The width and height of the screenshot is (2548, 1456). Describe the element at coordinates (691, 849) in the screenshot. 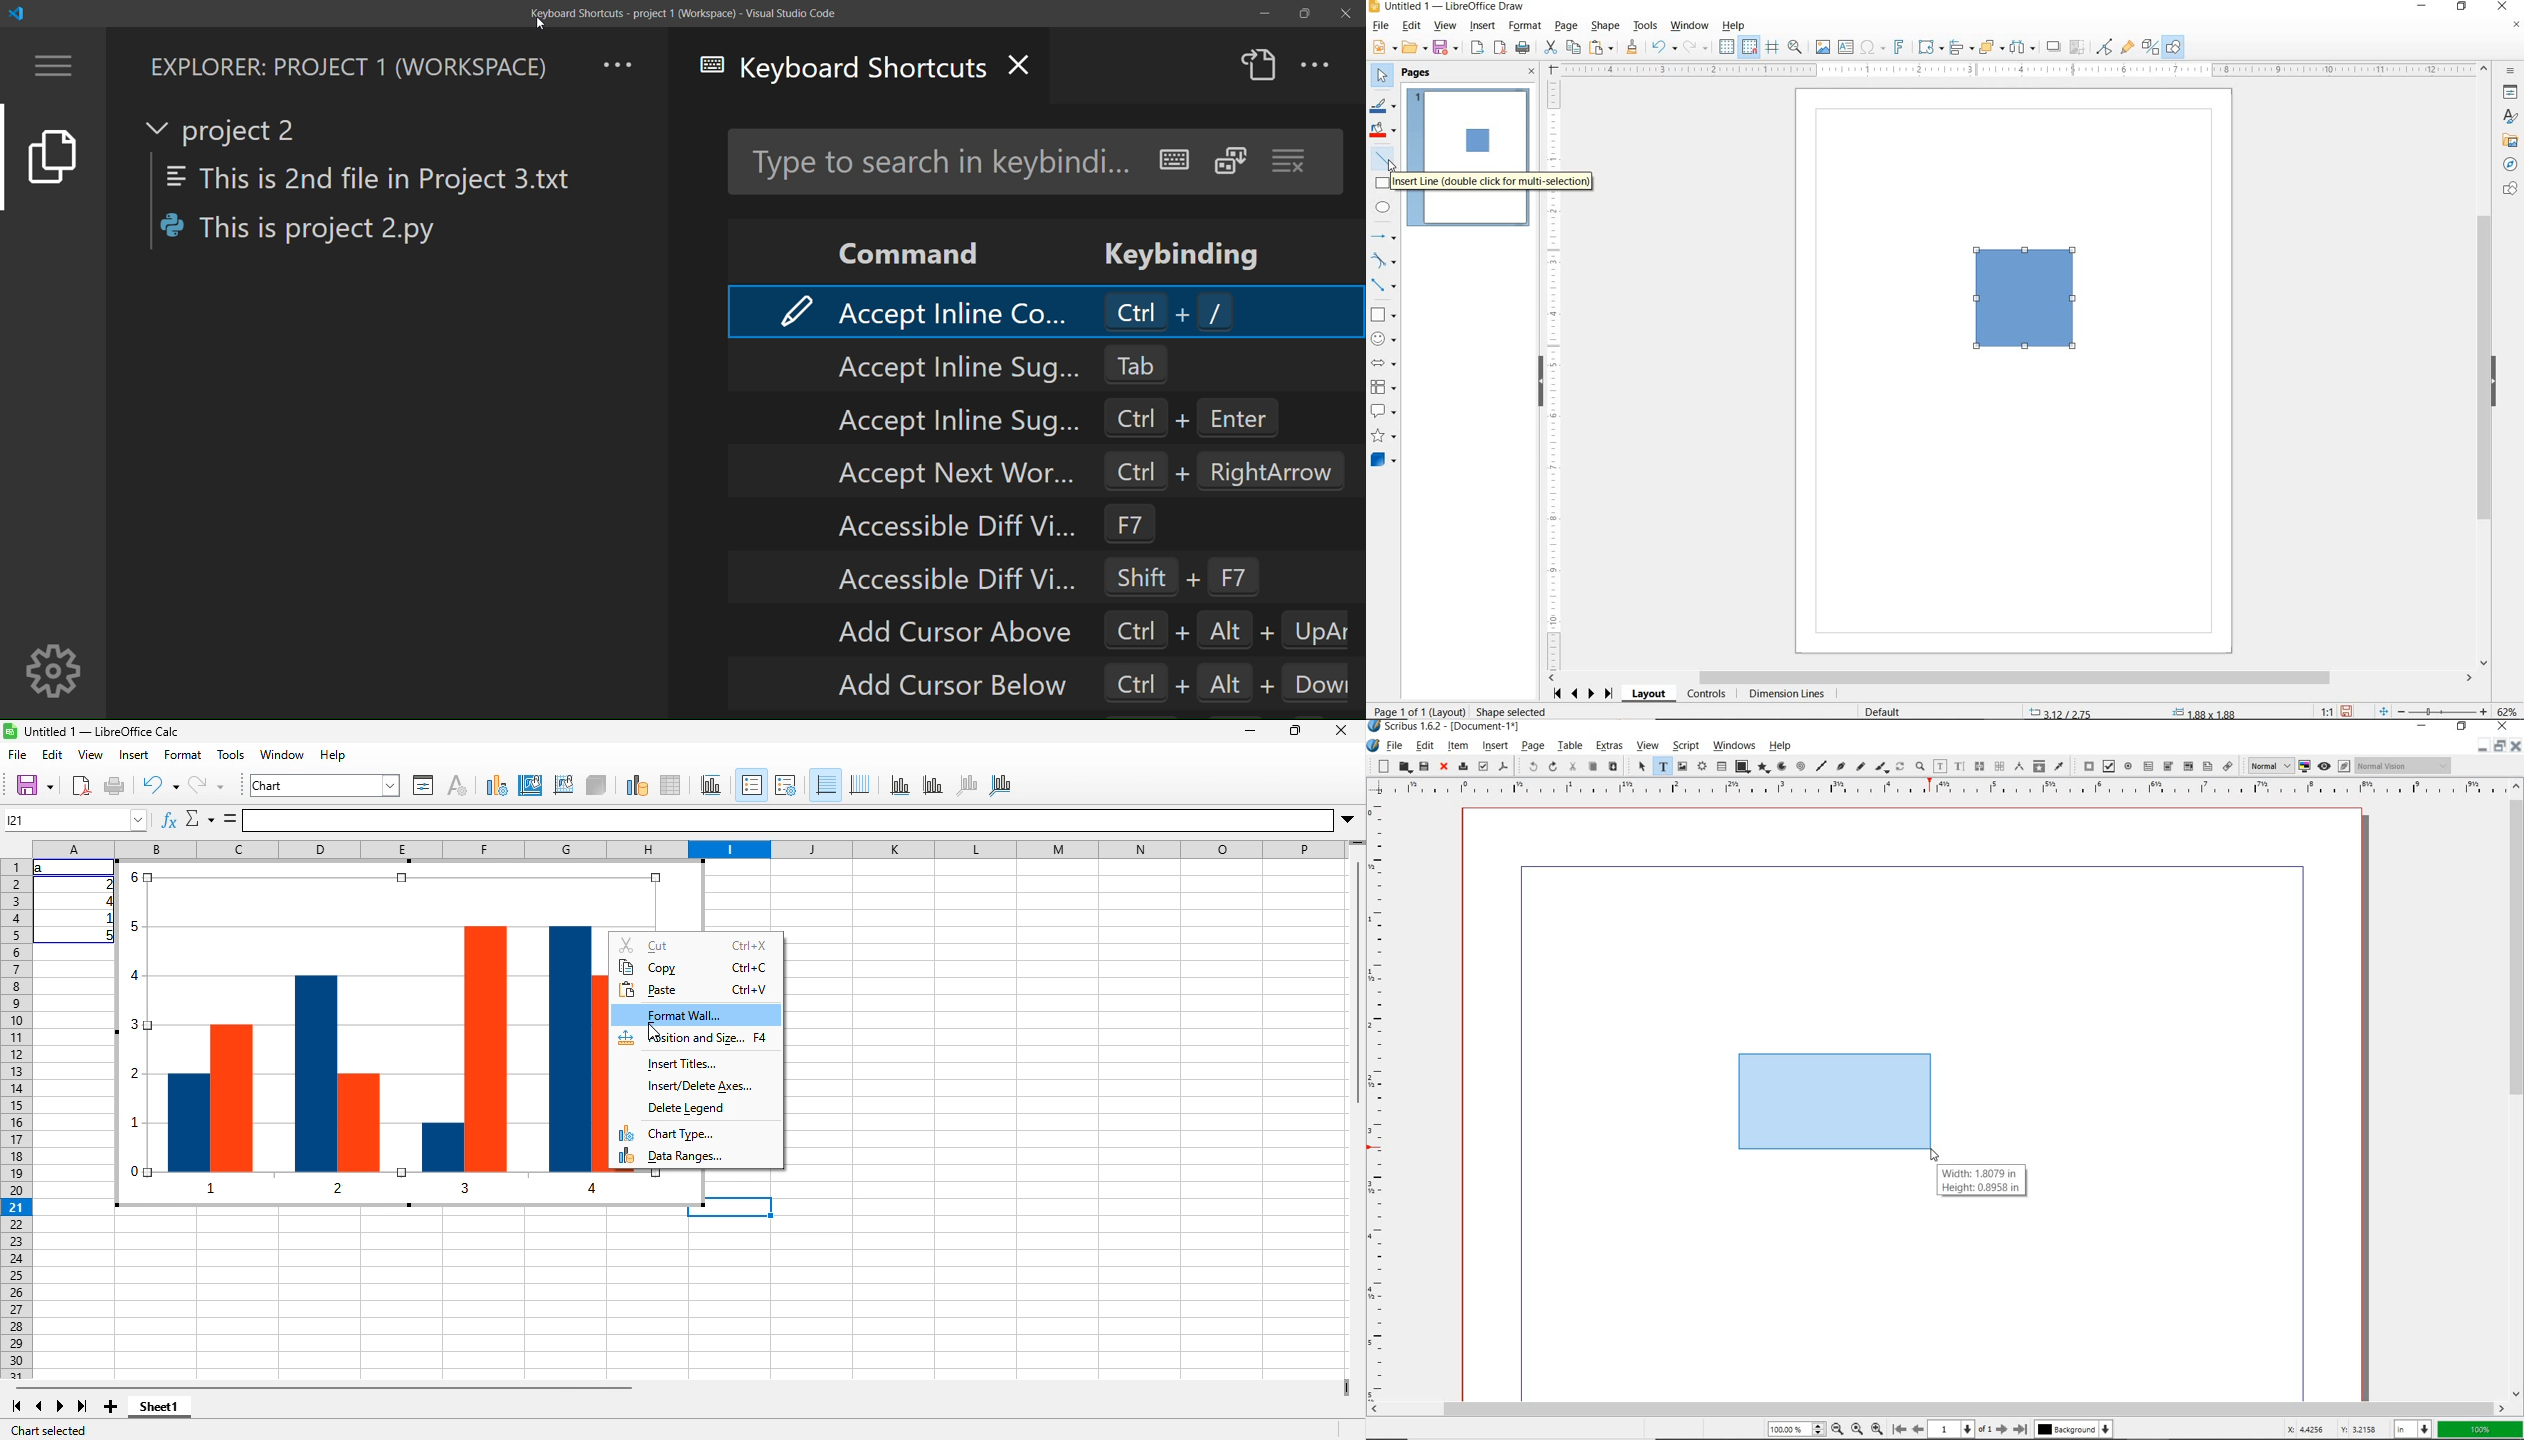

I see `column headings` at that location.